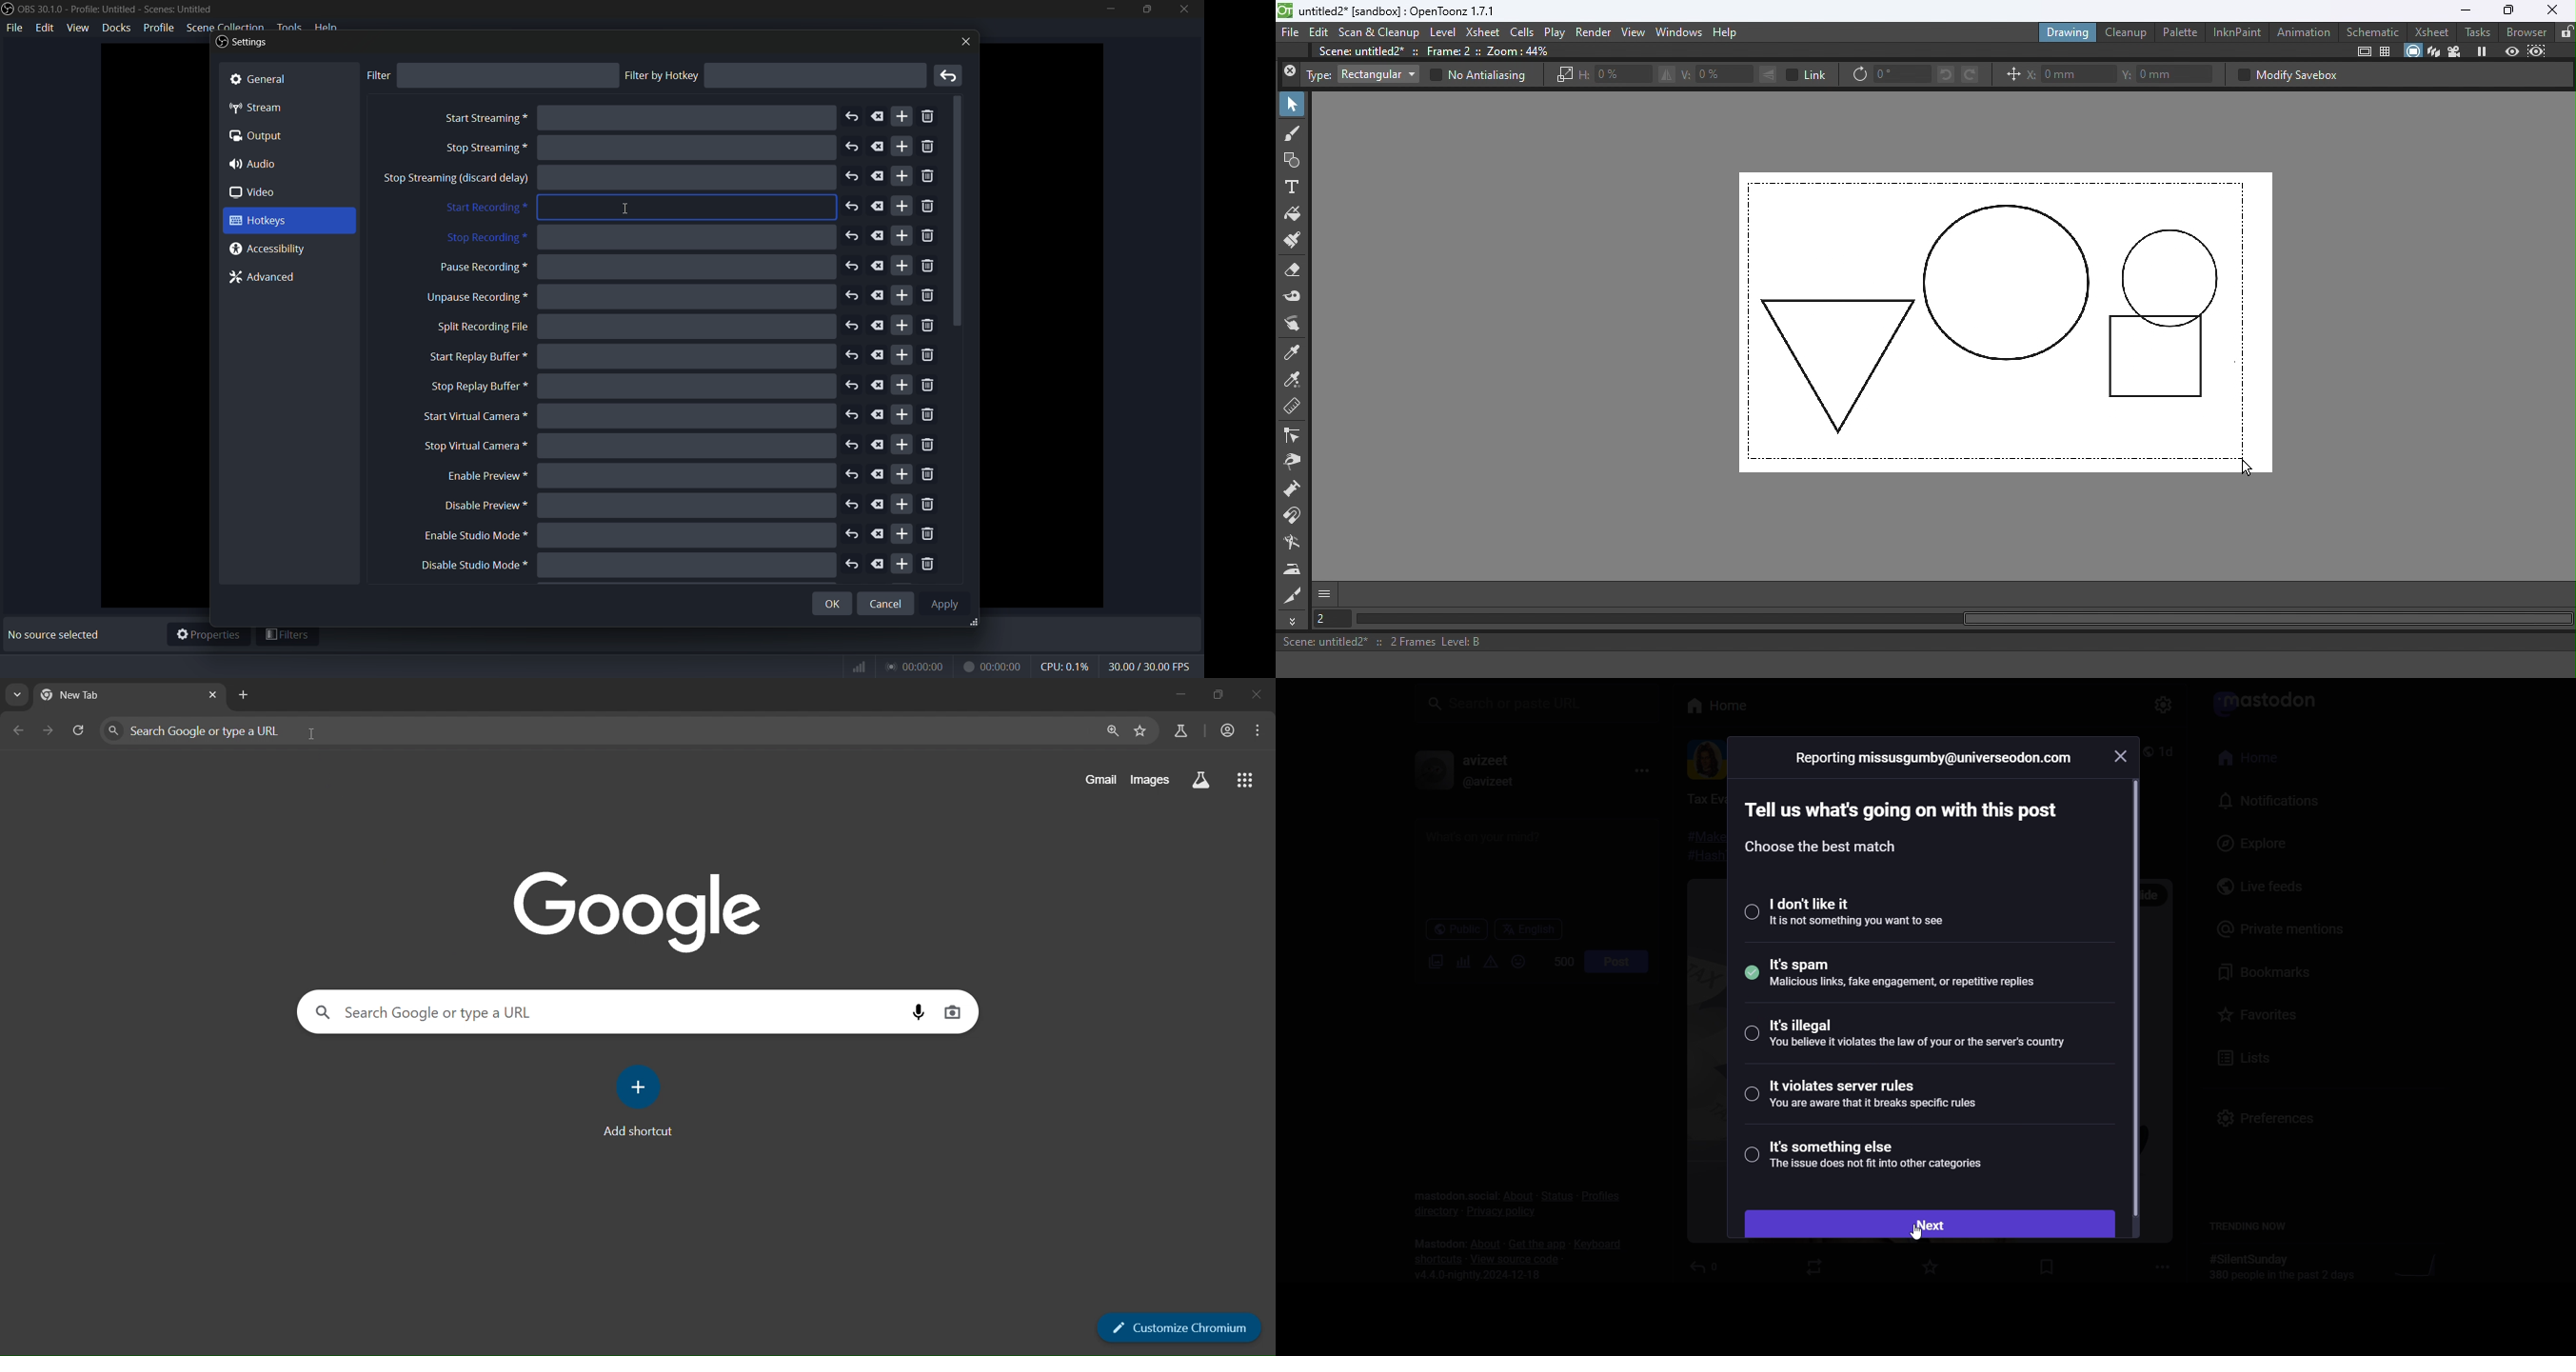  I want to click on pause recording, so click(481, 268).